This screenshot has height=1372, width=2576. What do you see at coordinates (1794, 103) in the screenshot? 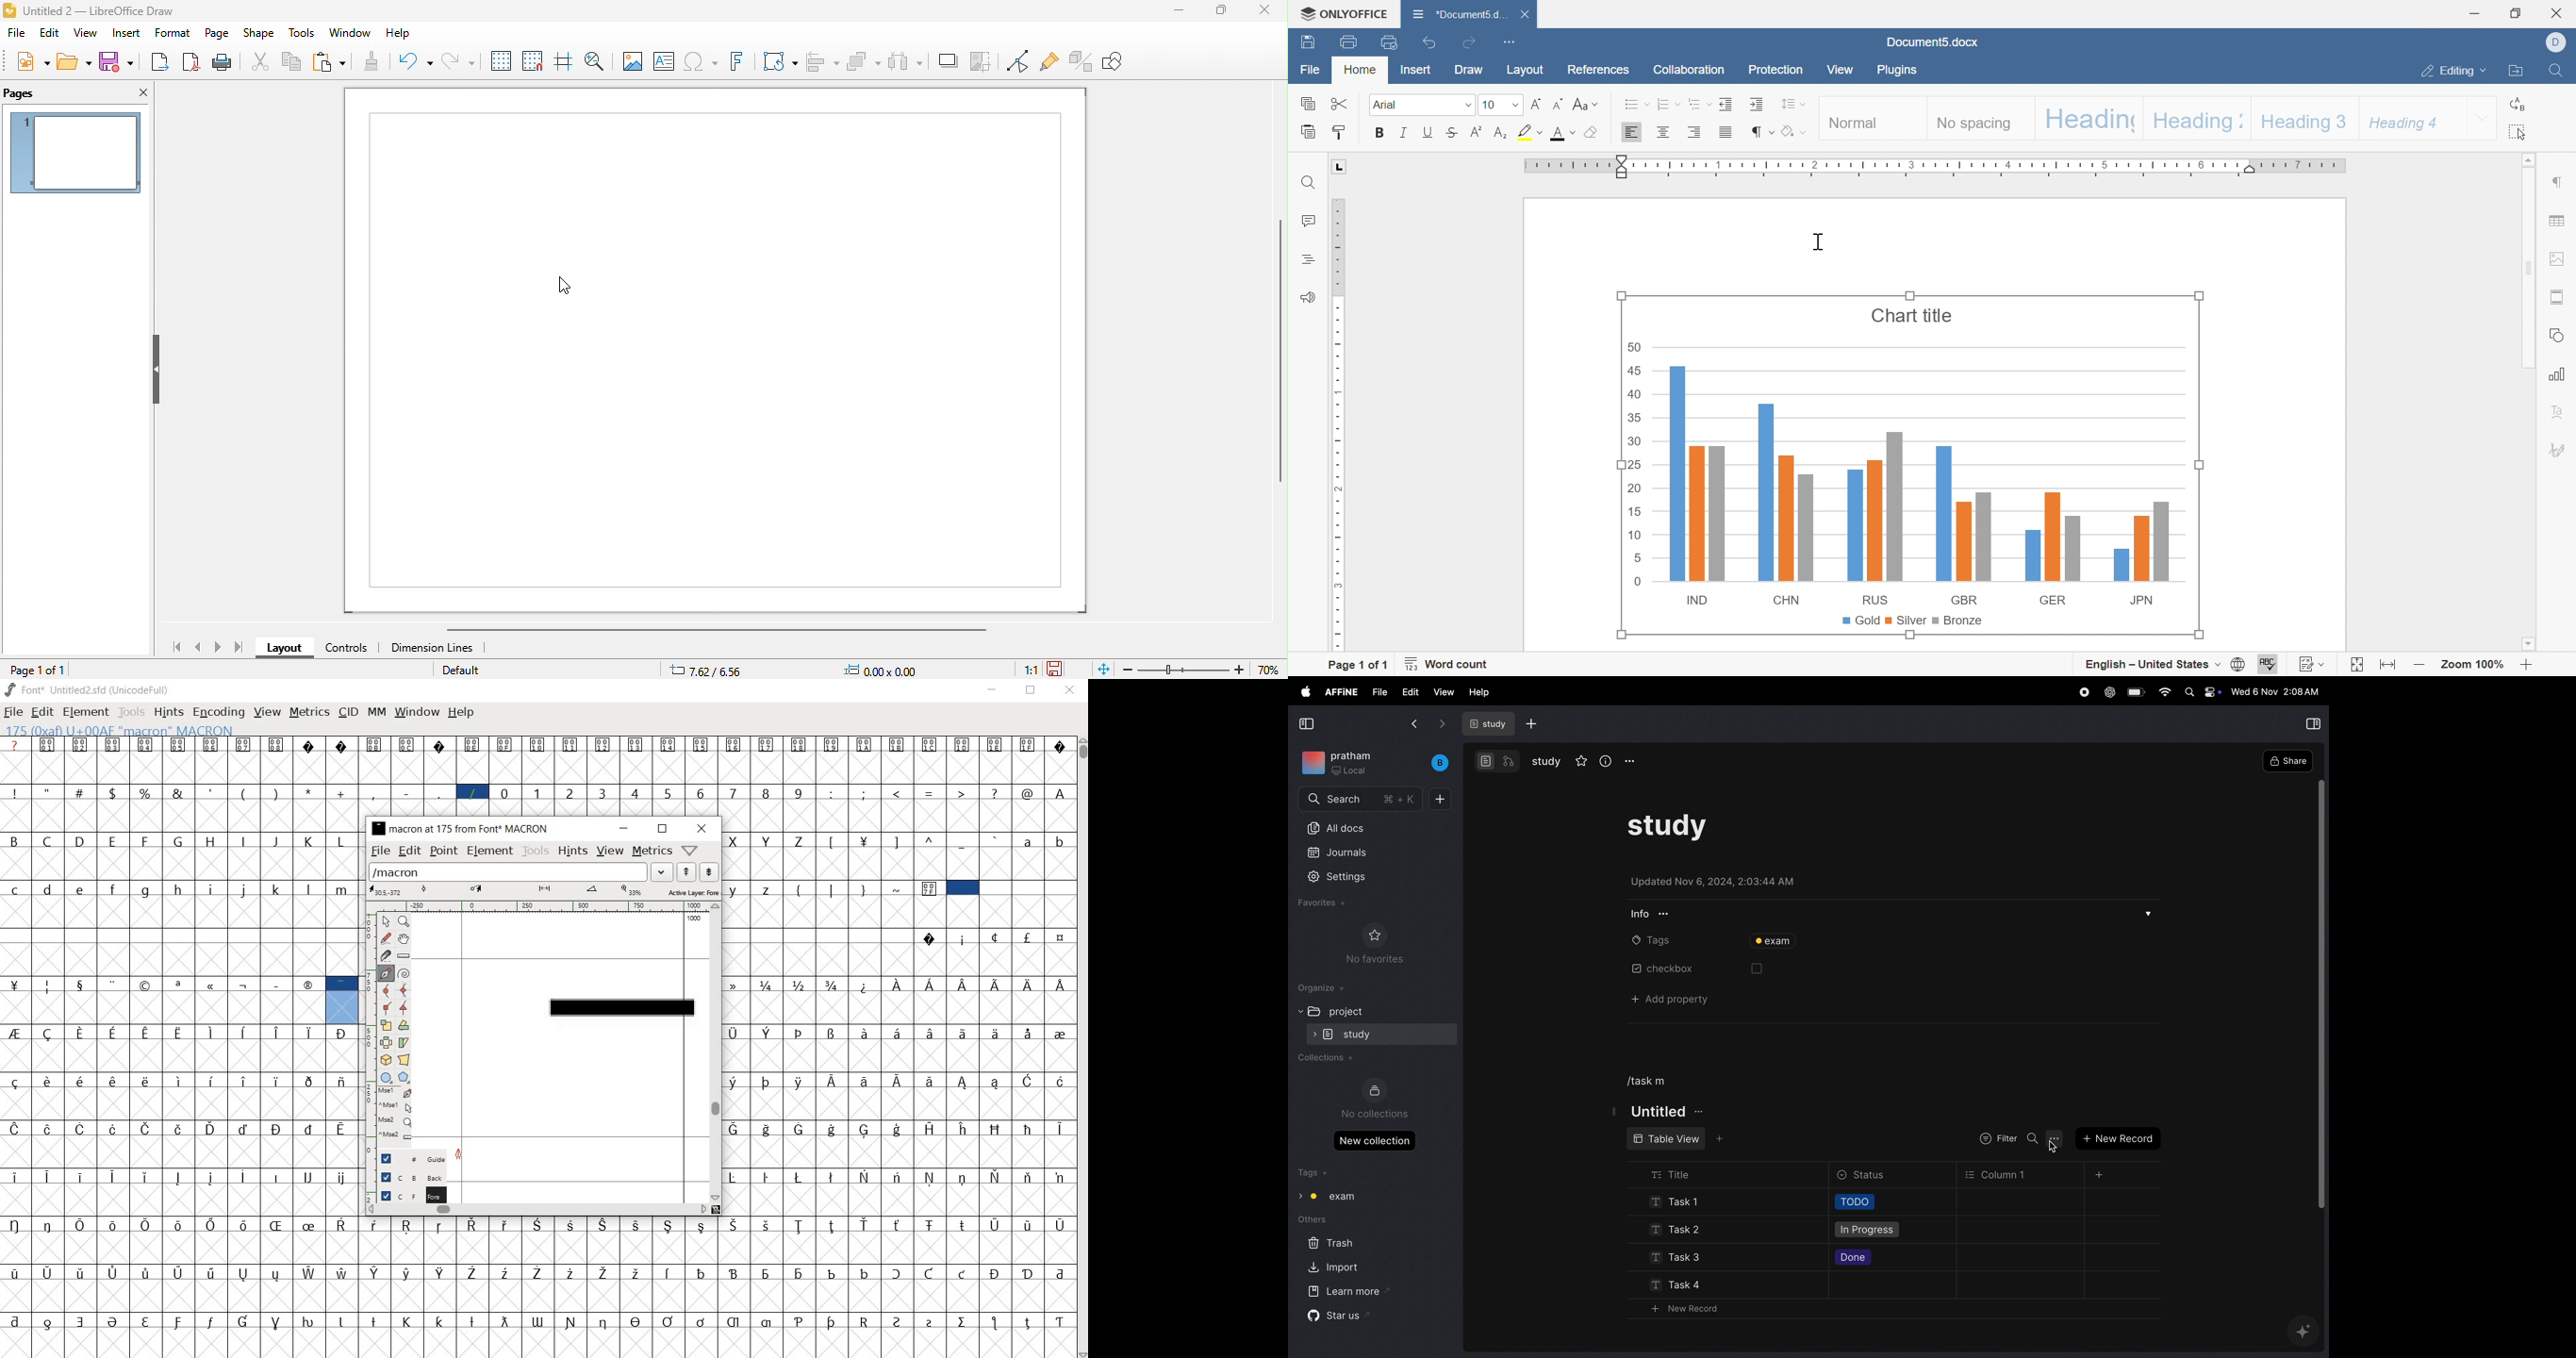
I see `line spacing` at bounding box center [1794, 103].